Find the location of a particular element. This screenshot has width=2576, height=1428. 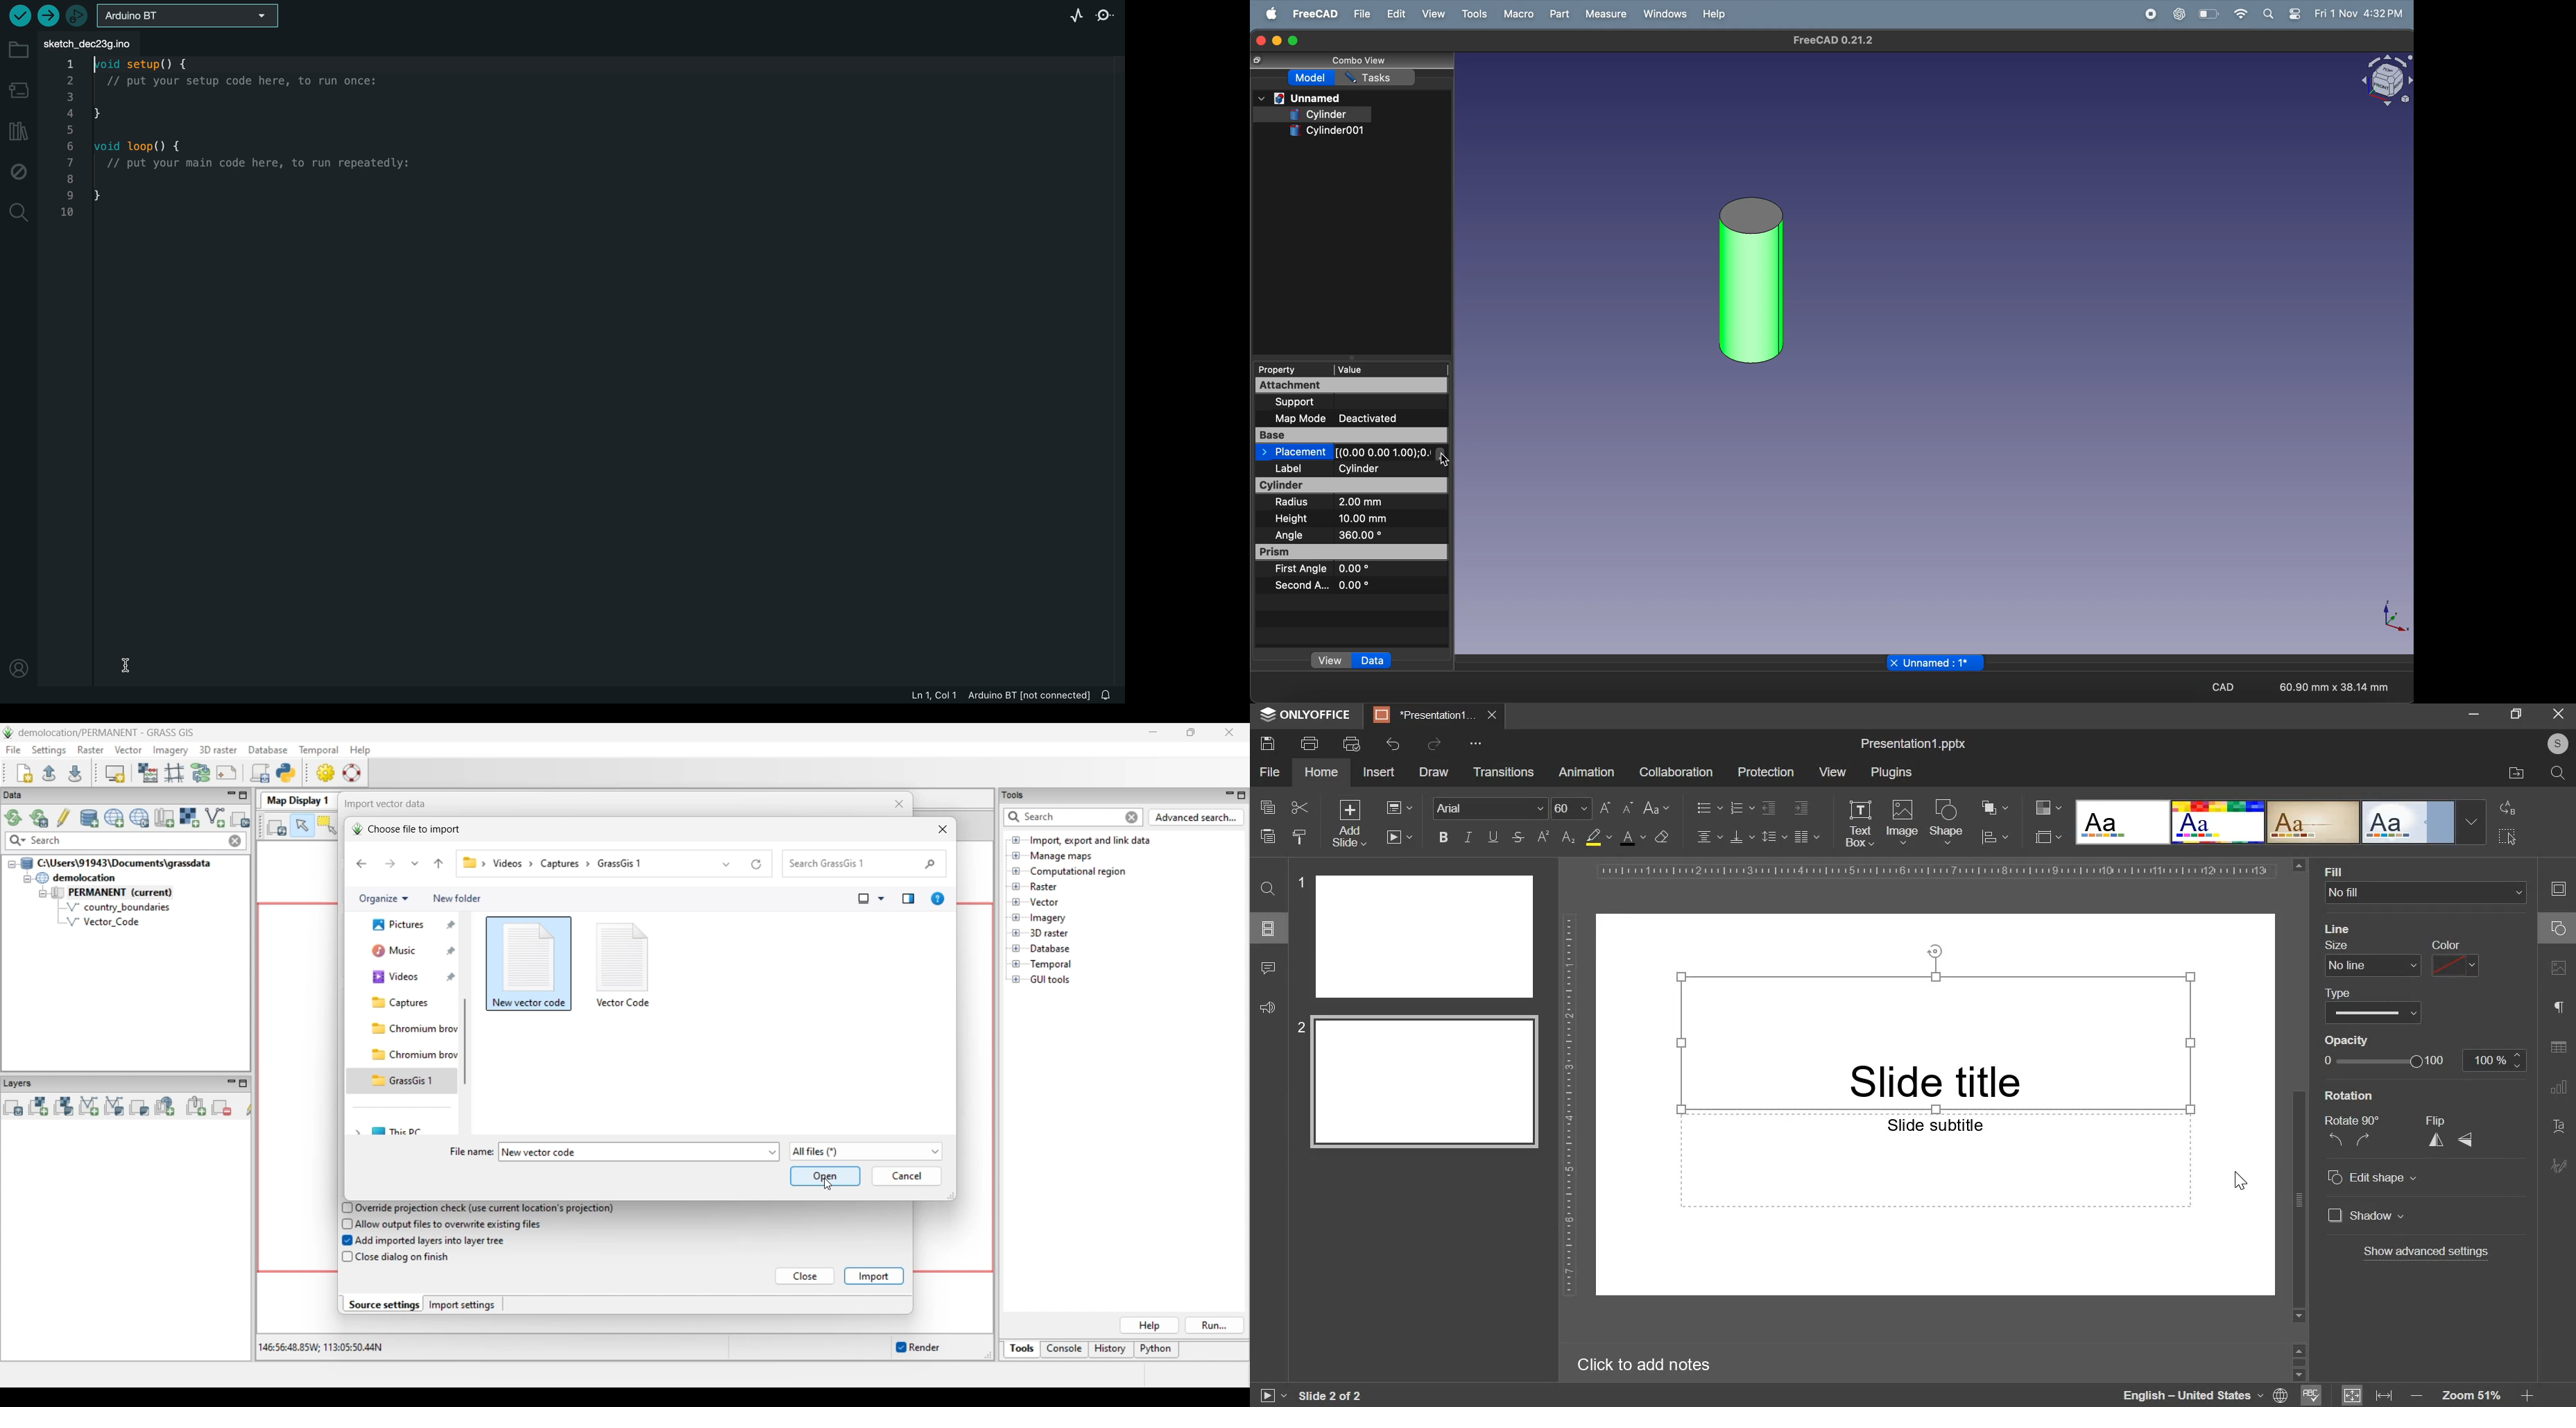

slide subtitle is located at coordinates (1934, 1160).